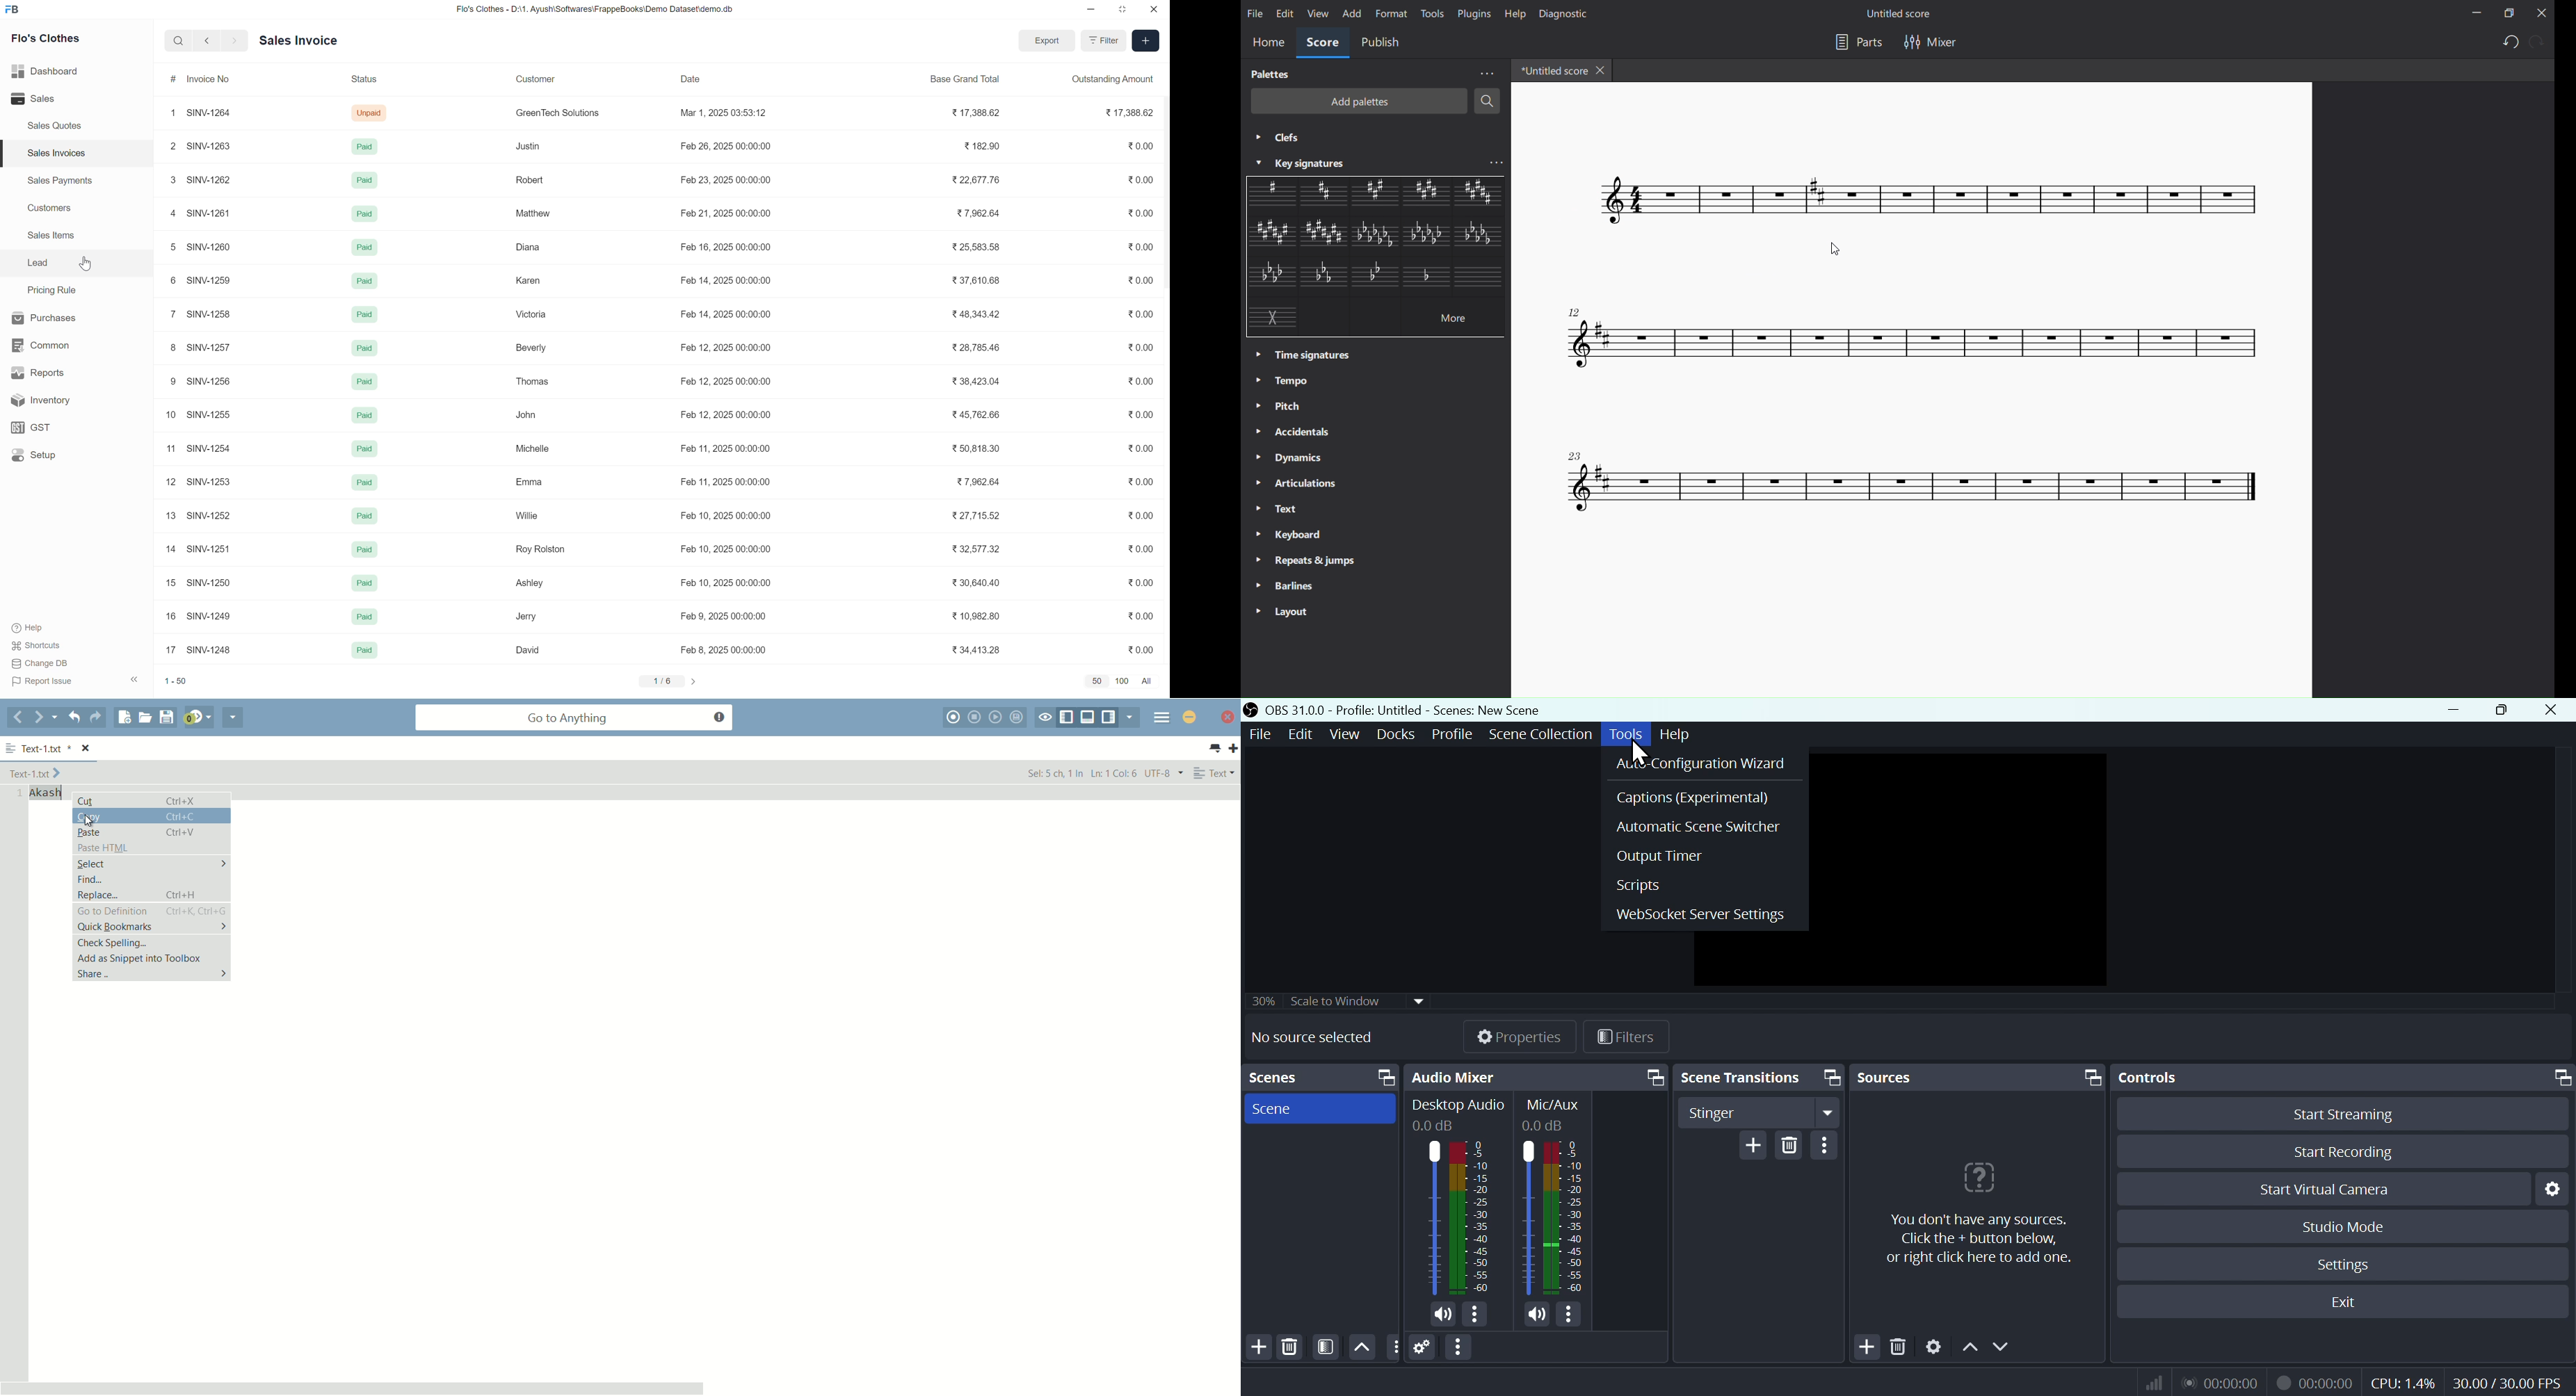  Describe the element at coordinates (166, 615) in the screenshot. I see `16` at that location.